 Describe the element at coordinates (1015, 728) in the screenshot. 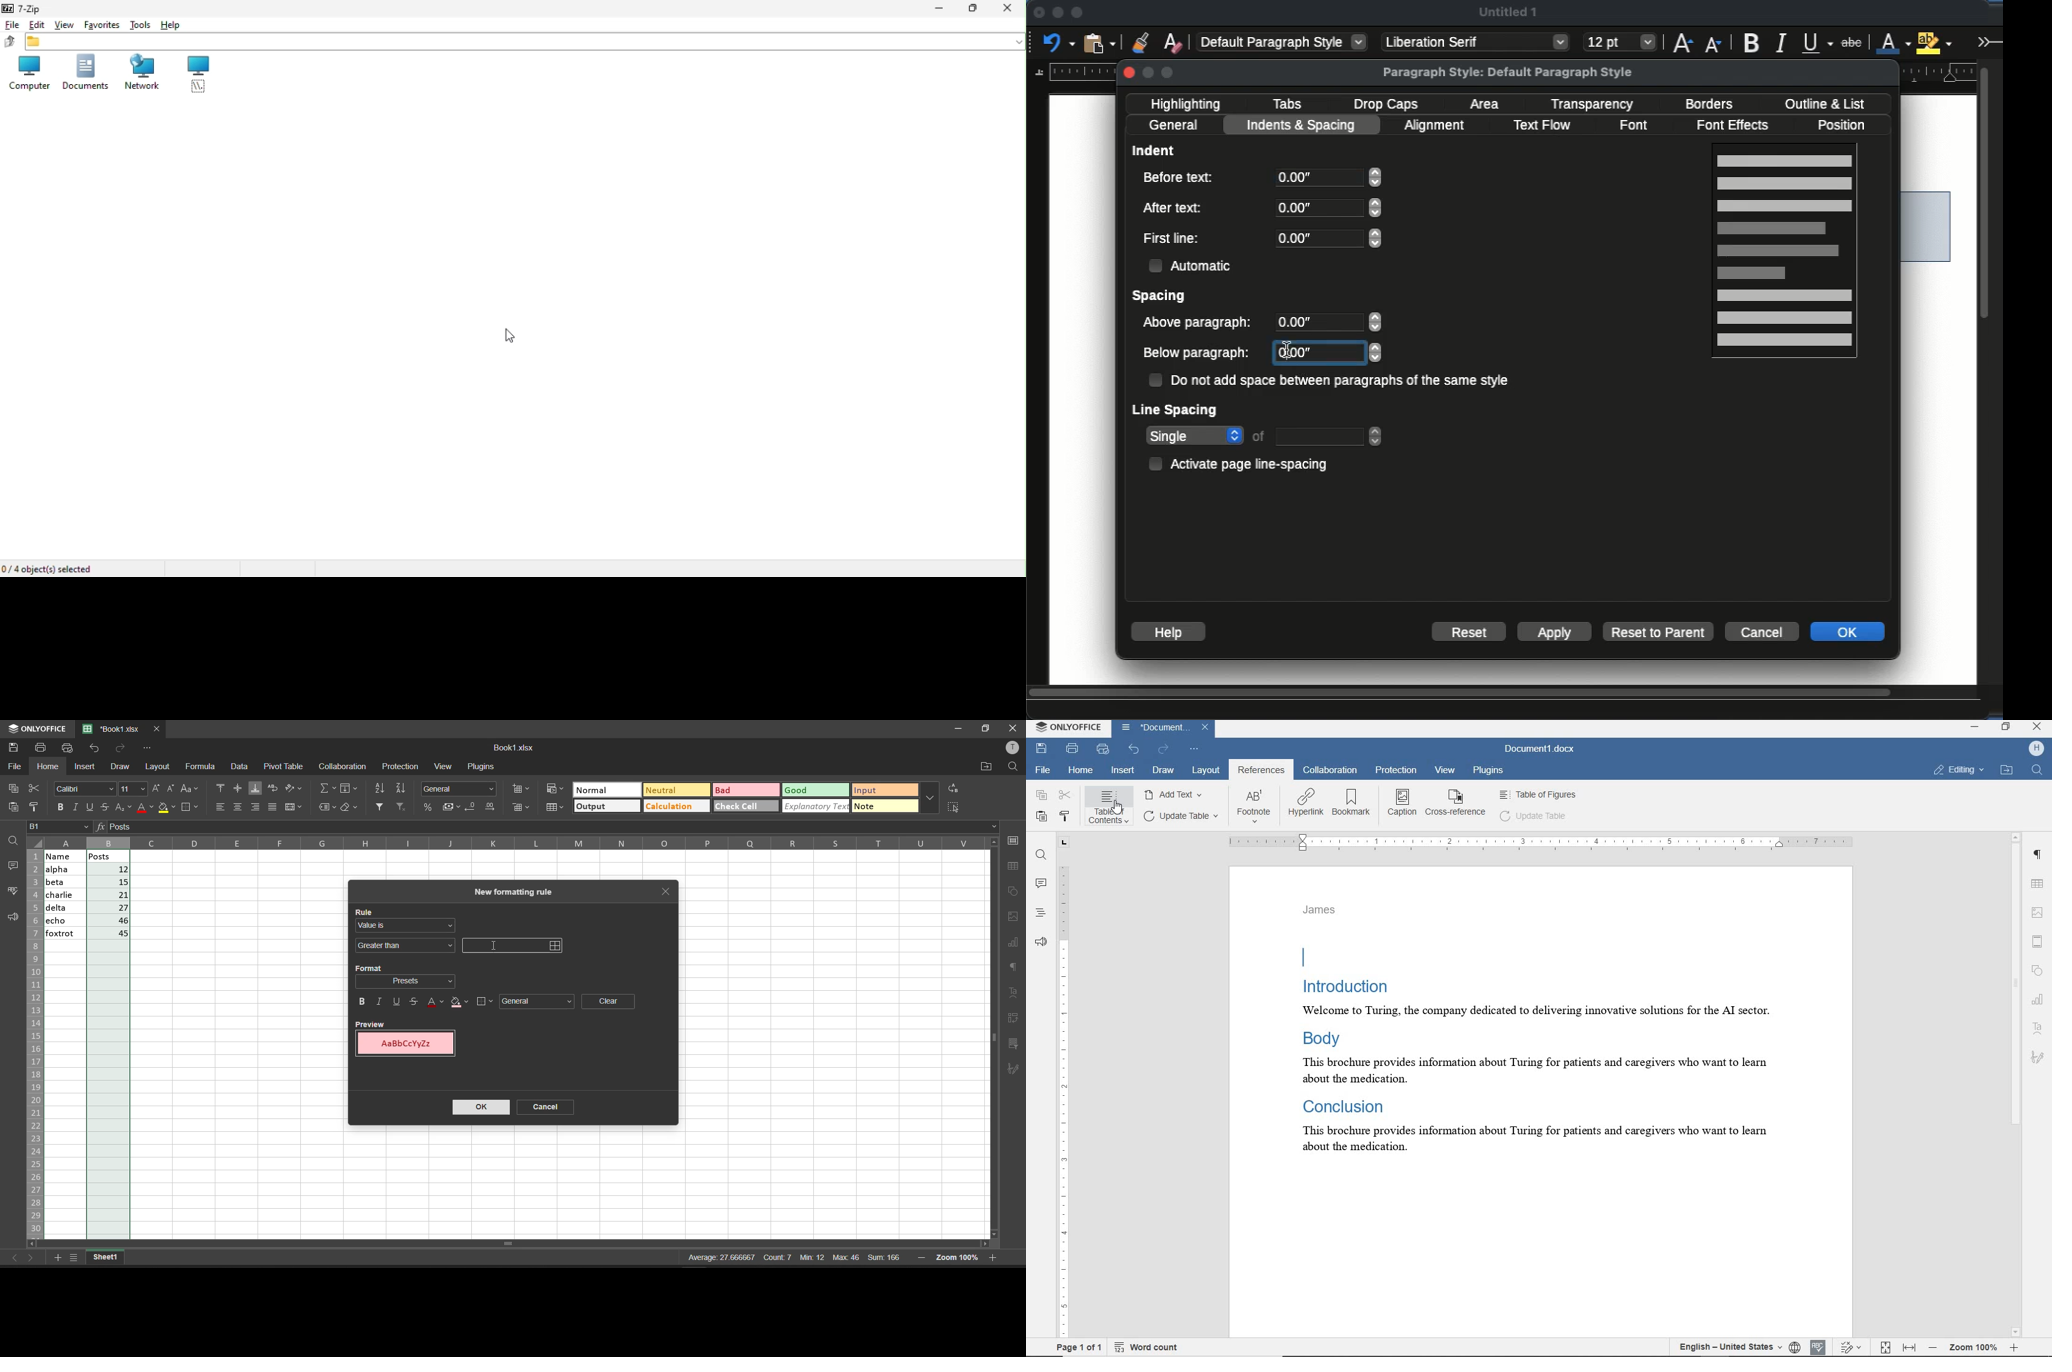

I see `close` at that location.